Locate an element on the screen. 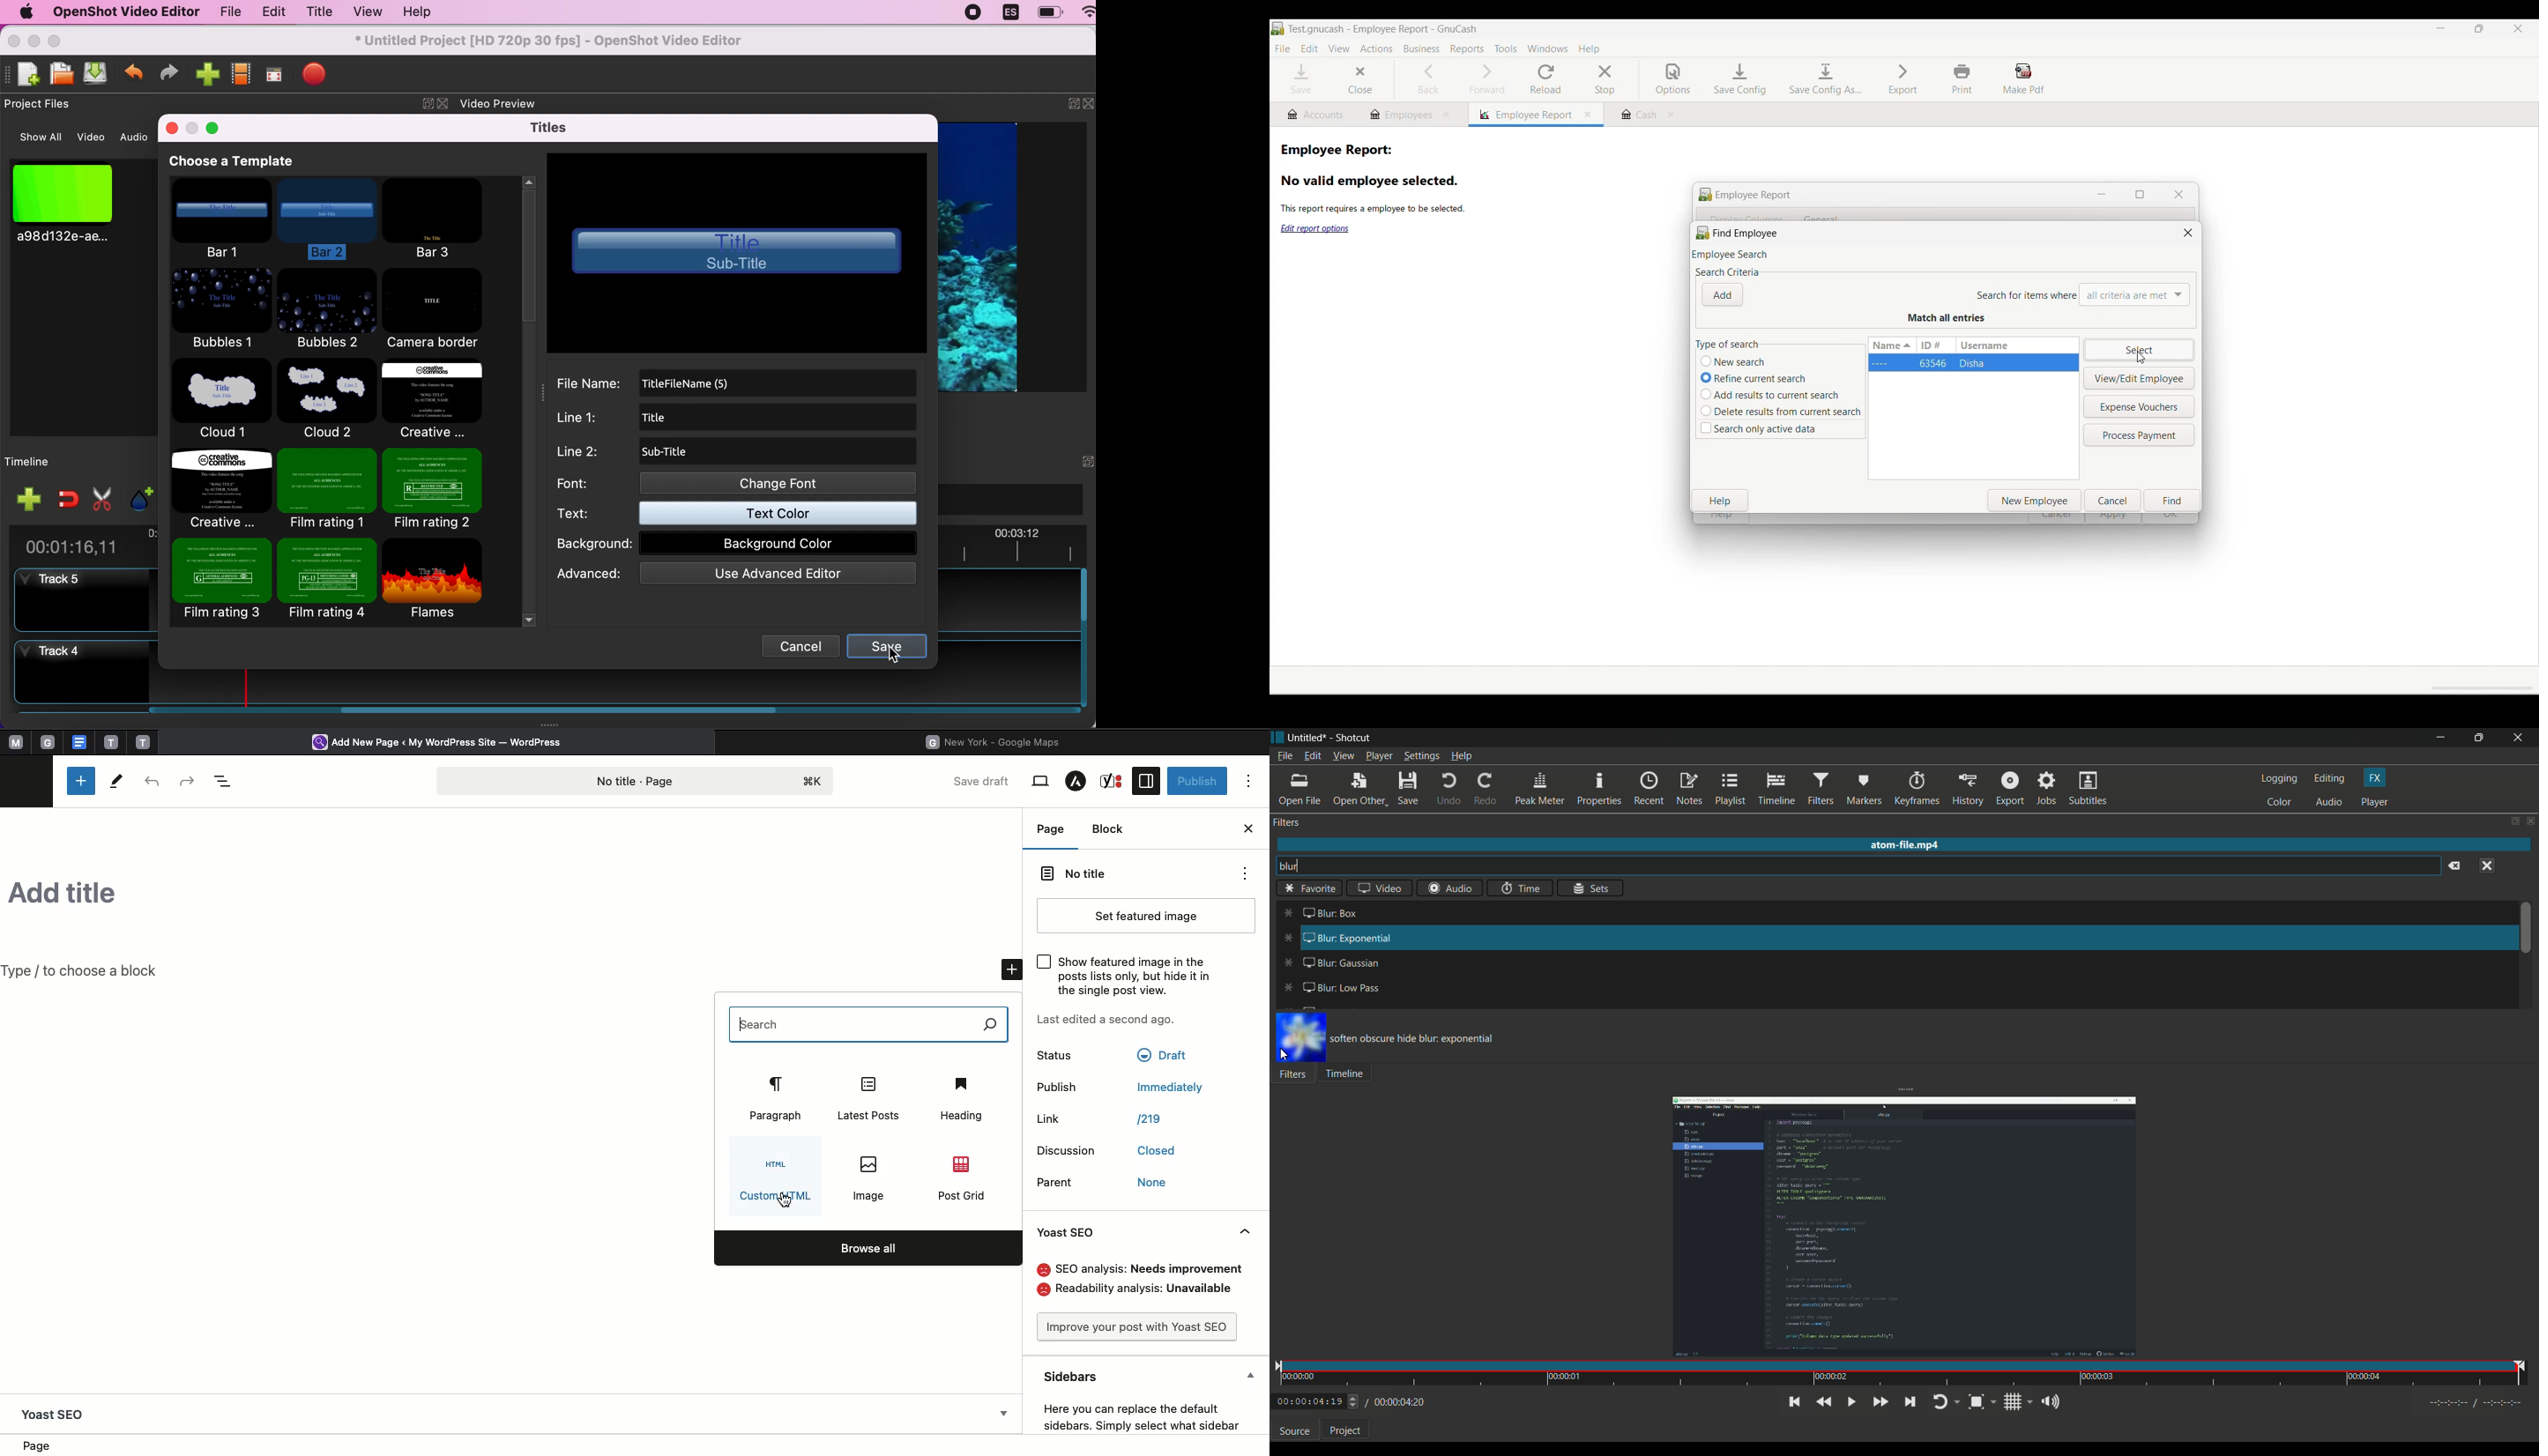  show the volume control is located at coordinates (2050, 1402).